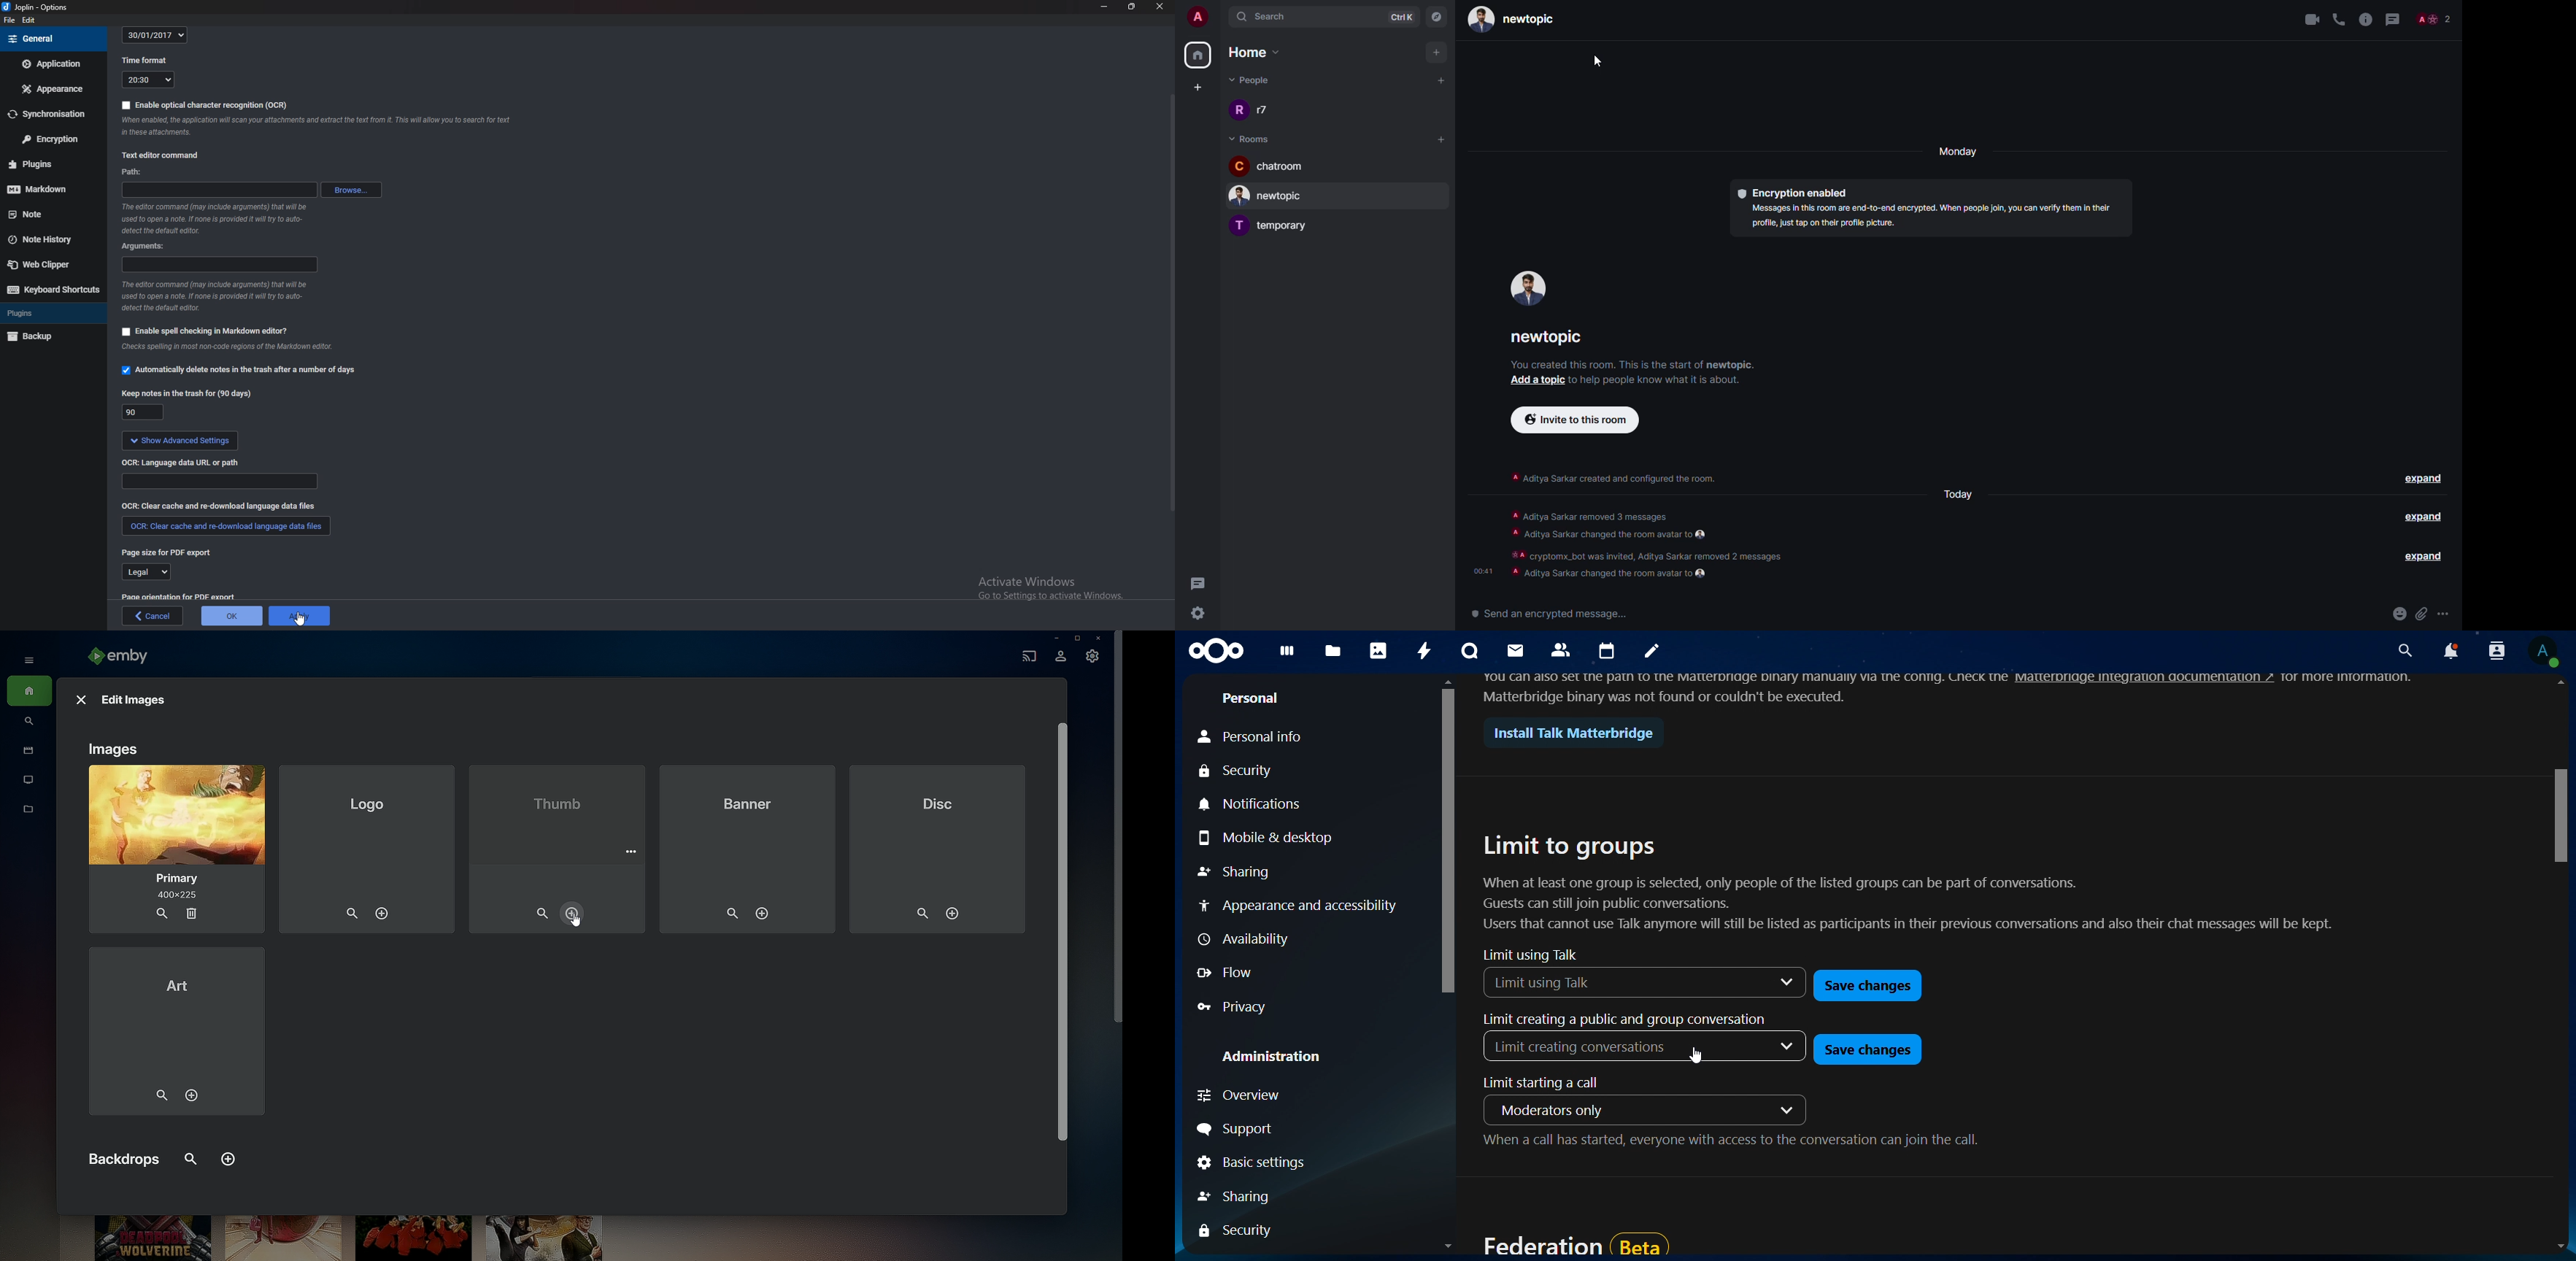  I want to click on 20:30, so click(148, 80).